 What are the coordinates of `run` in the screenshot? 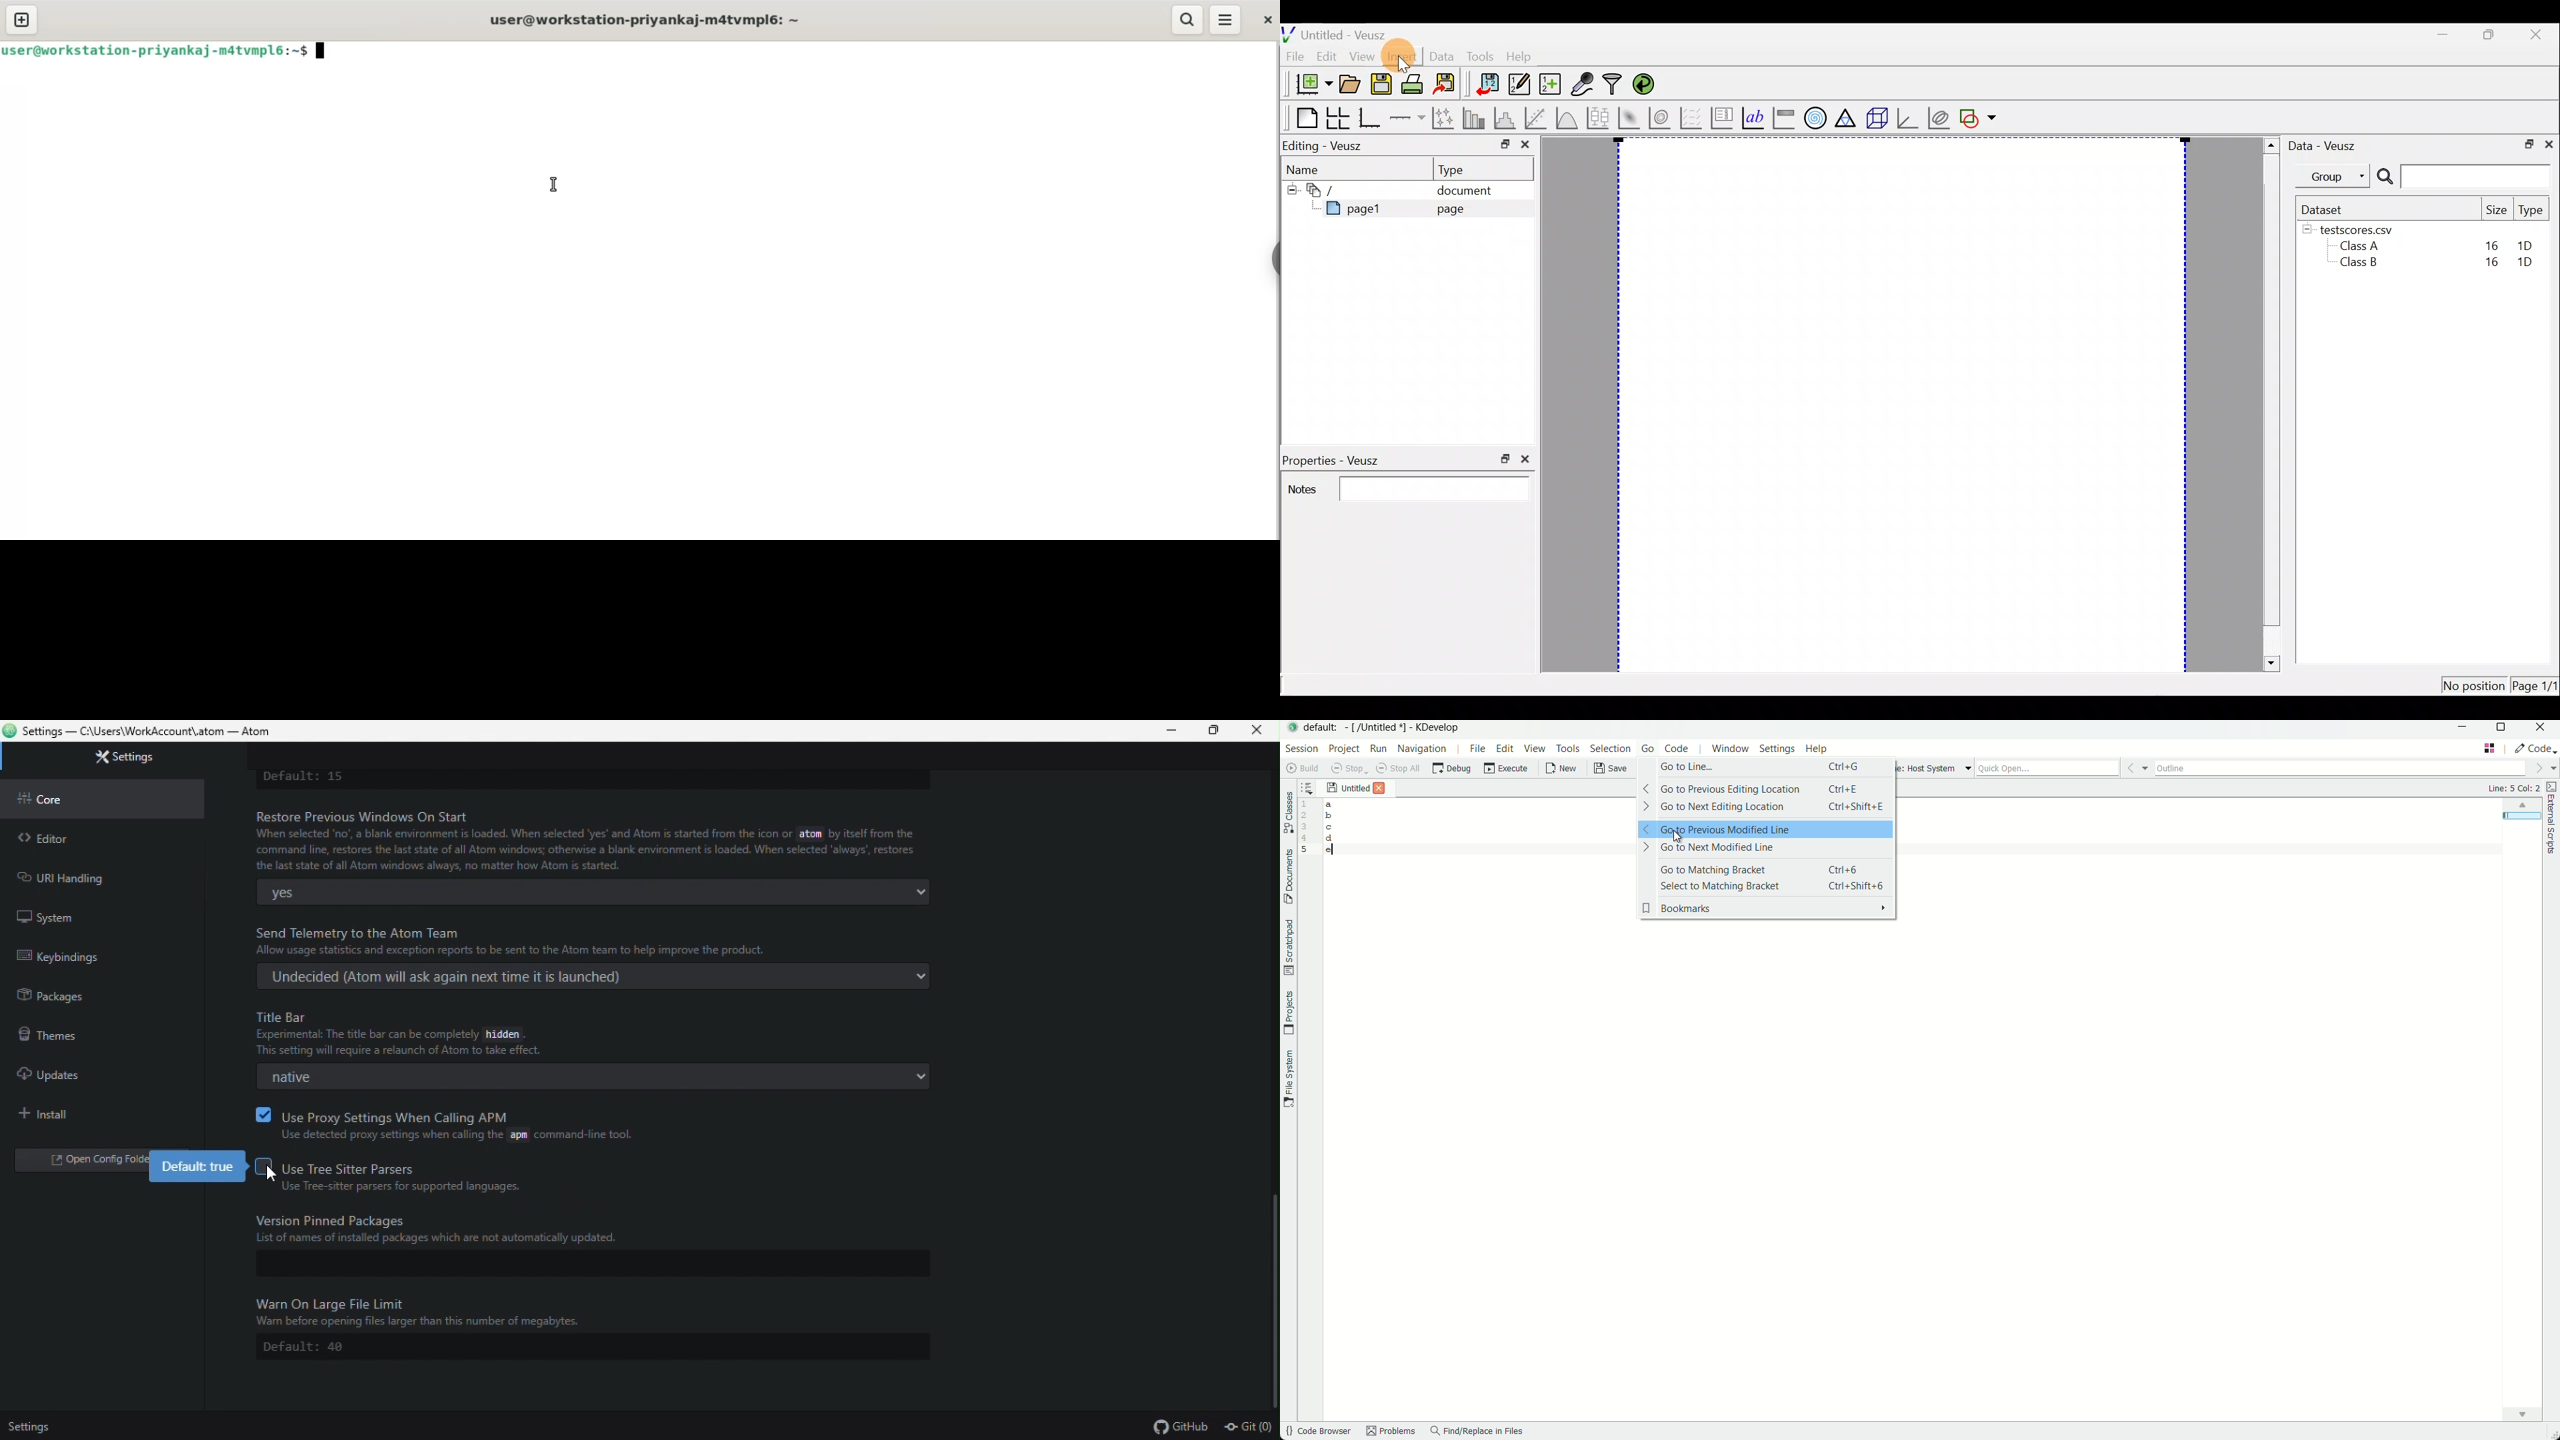 It's located at (1377, 749).